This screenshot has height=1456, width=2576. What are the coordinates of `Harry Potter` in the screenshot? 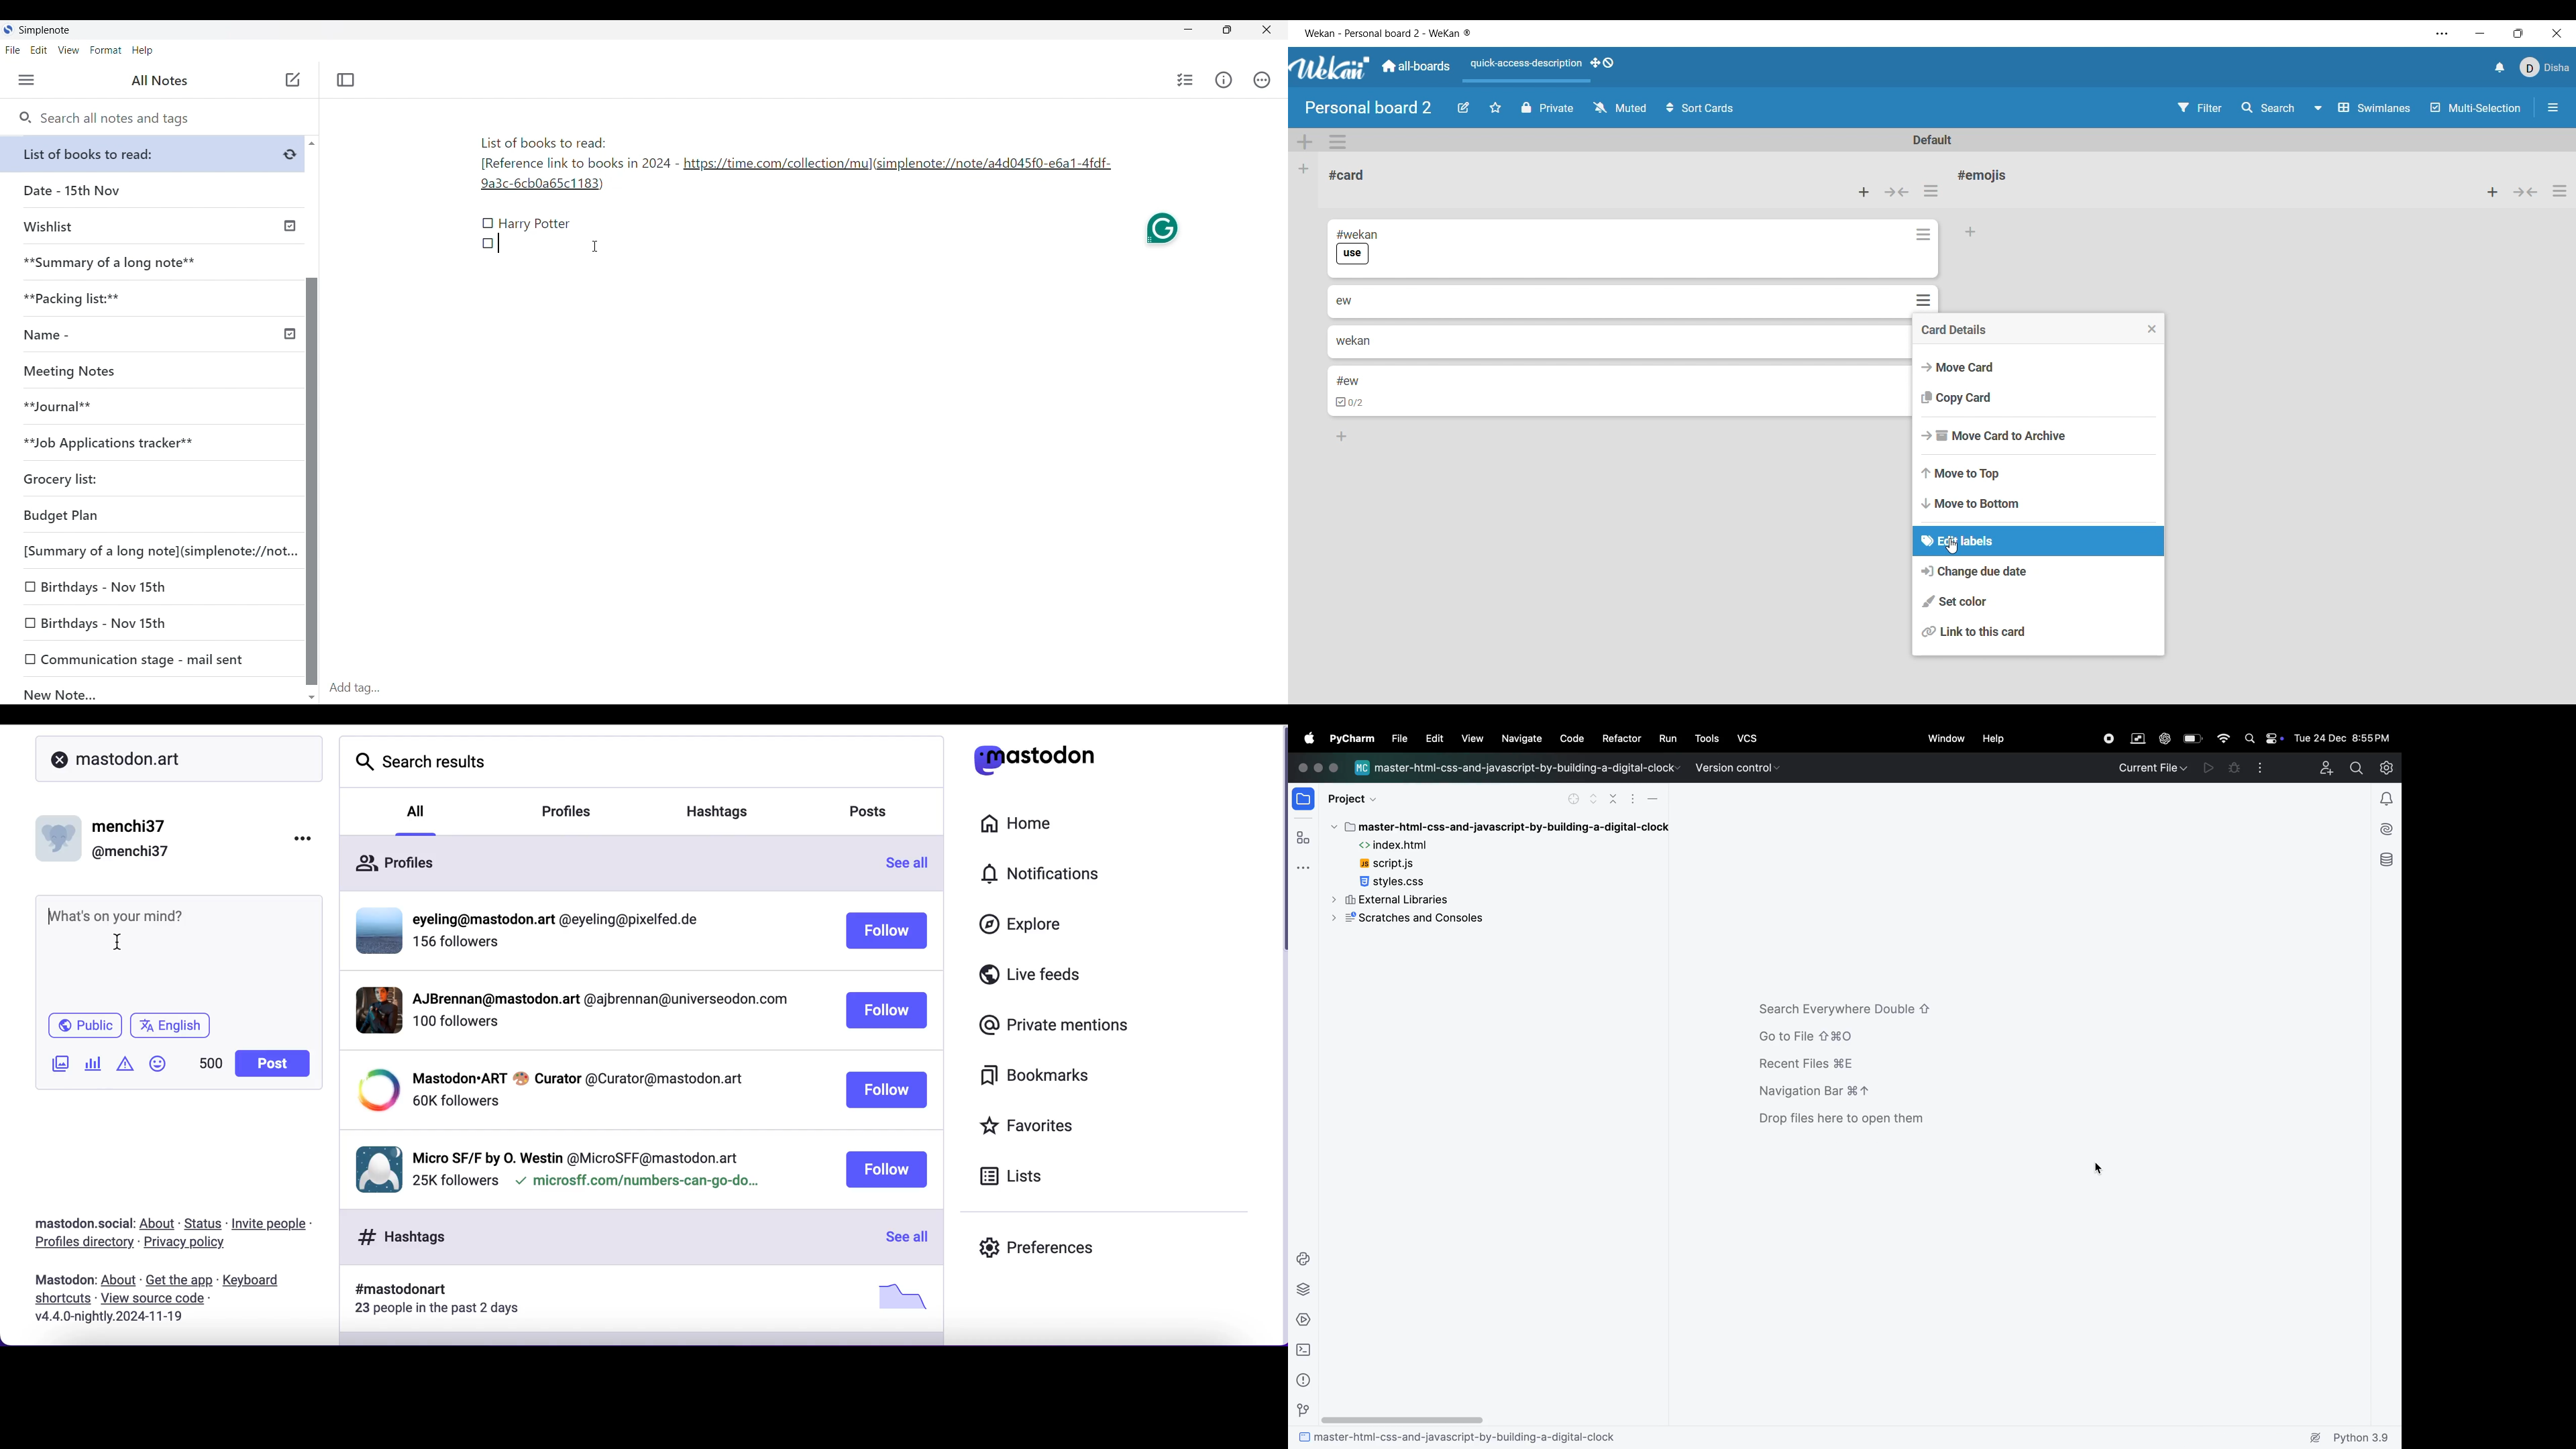 It's located at (535, 225).